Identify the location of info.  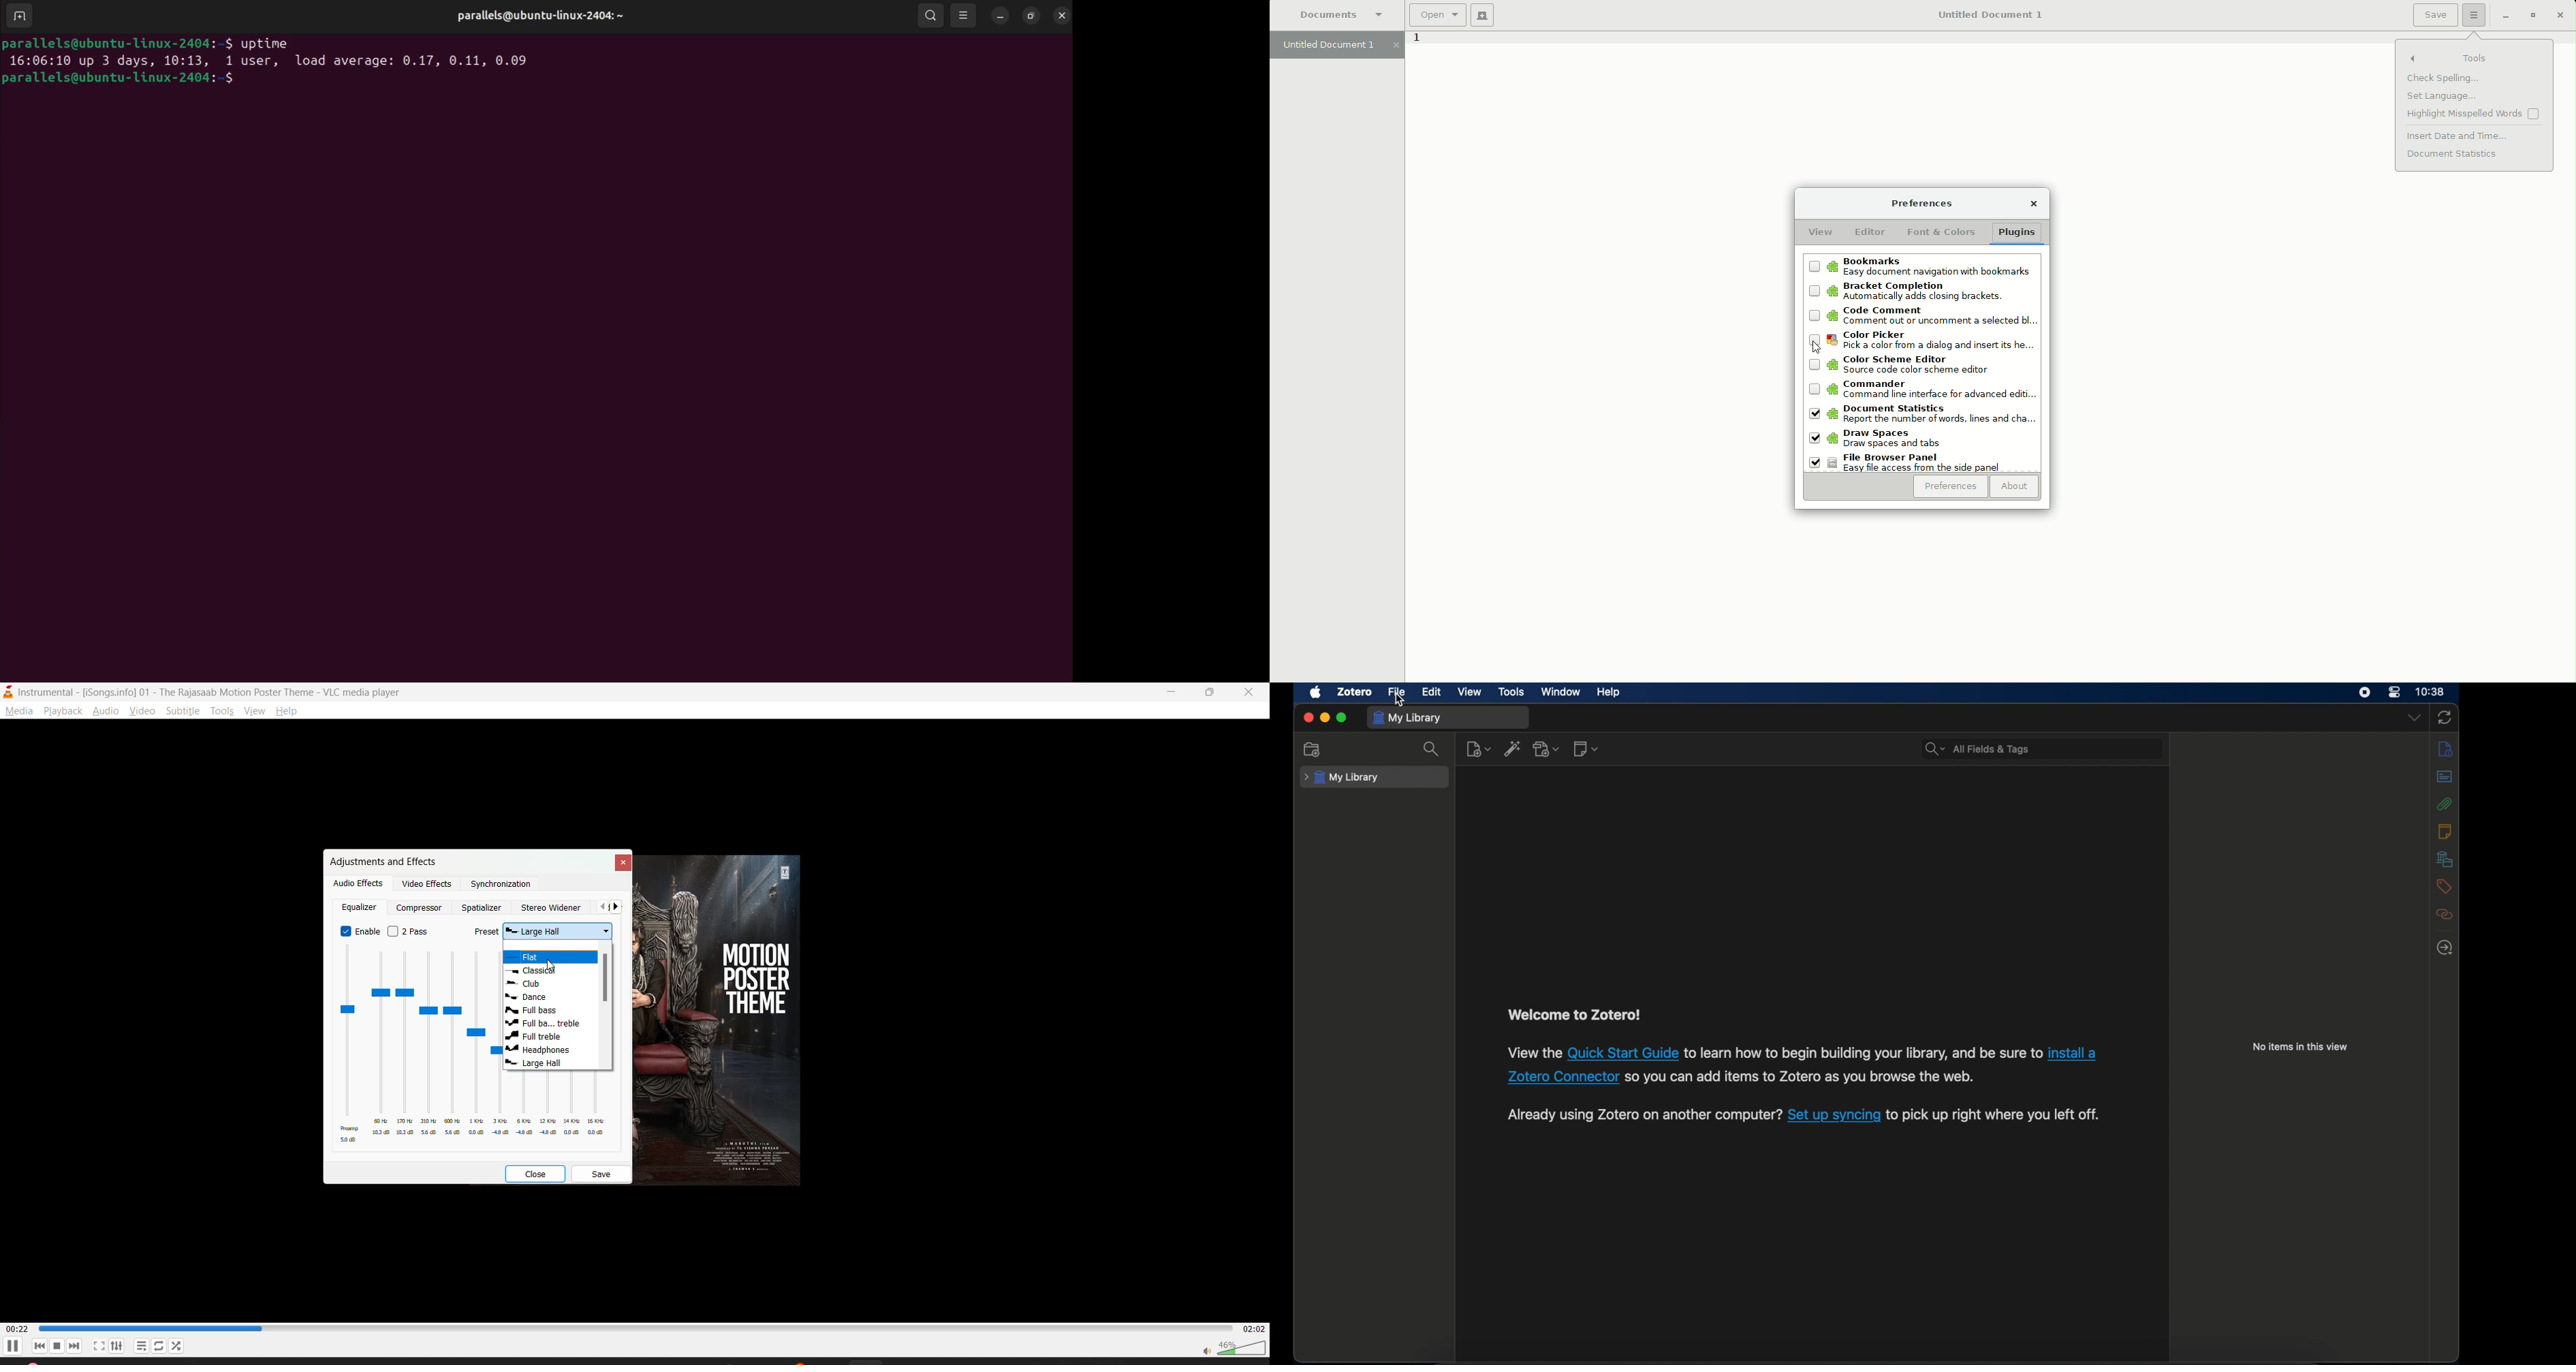
(2446, 749).